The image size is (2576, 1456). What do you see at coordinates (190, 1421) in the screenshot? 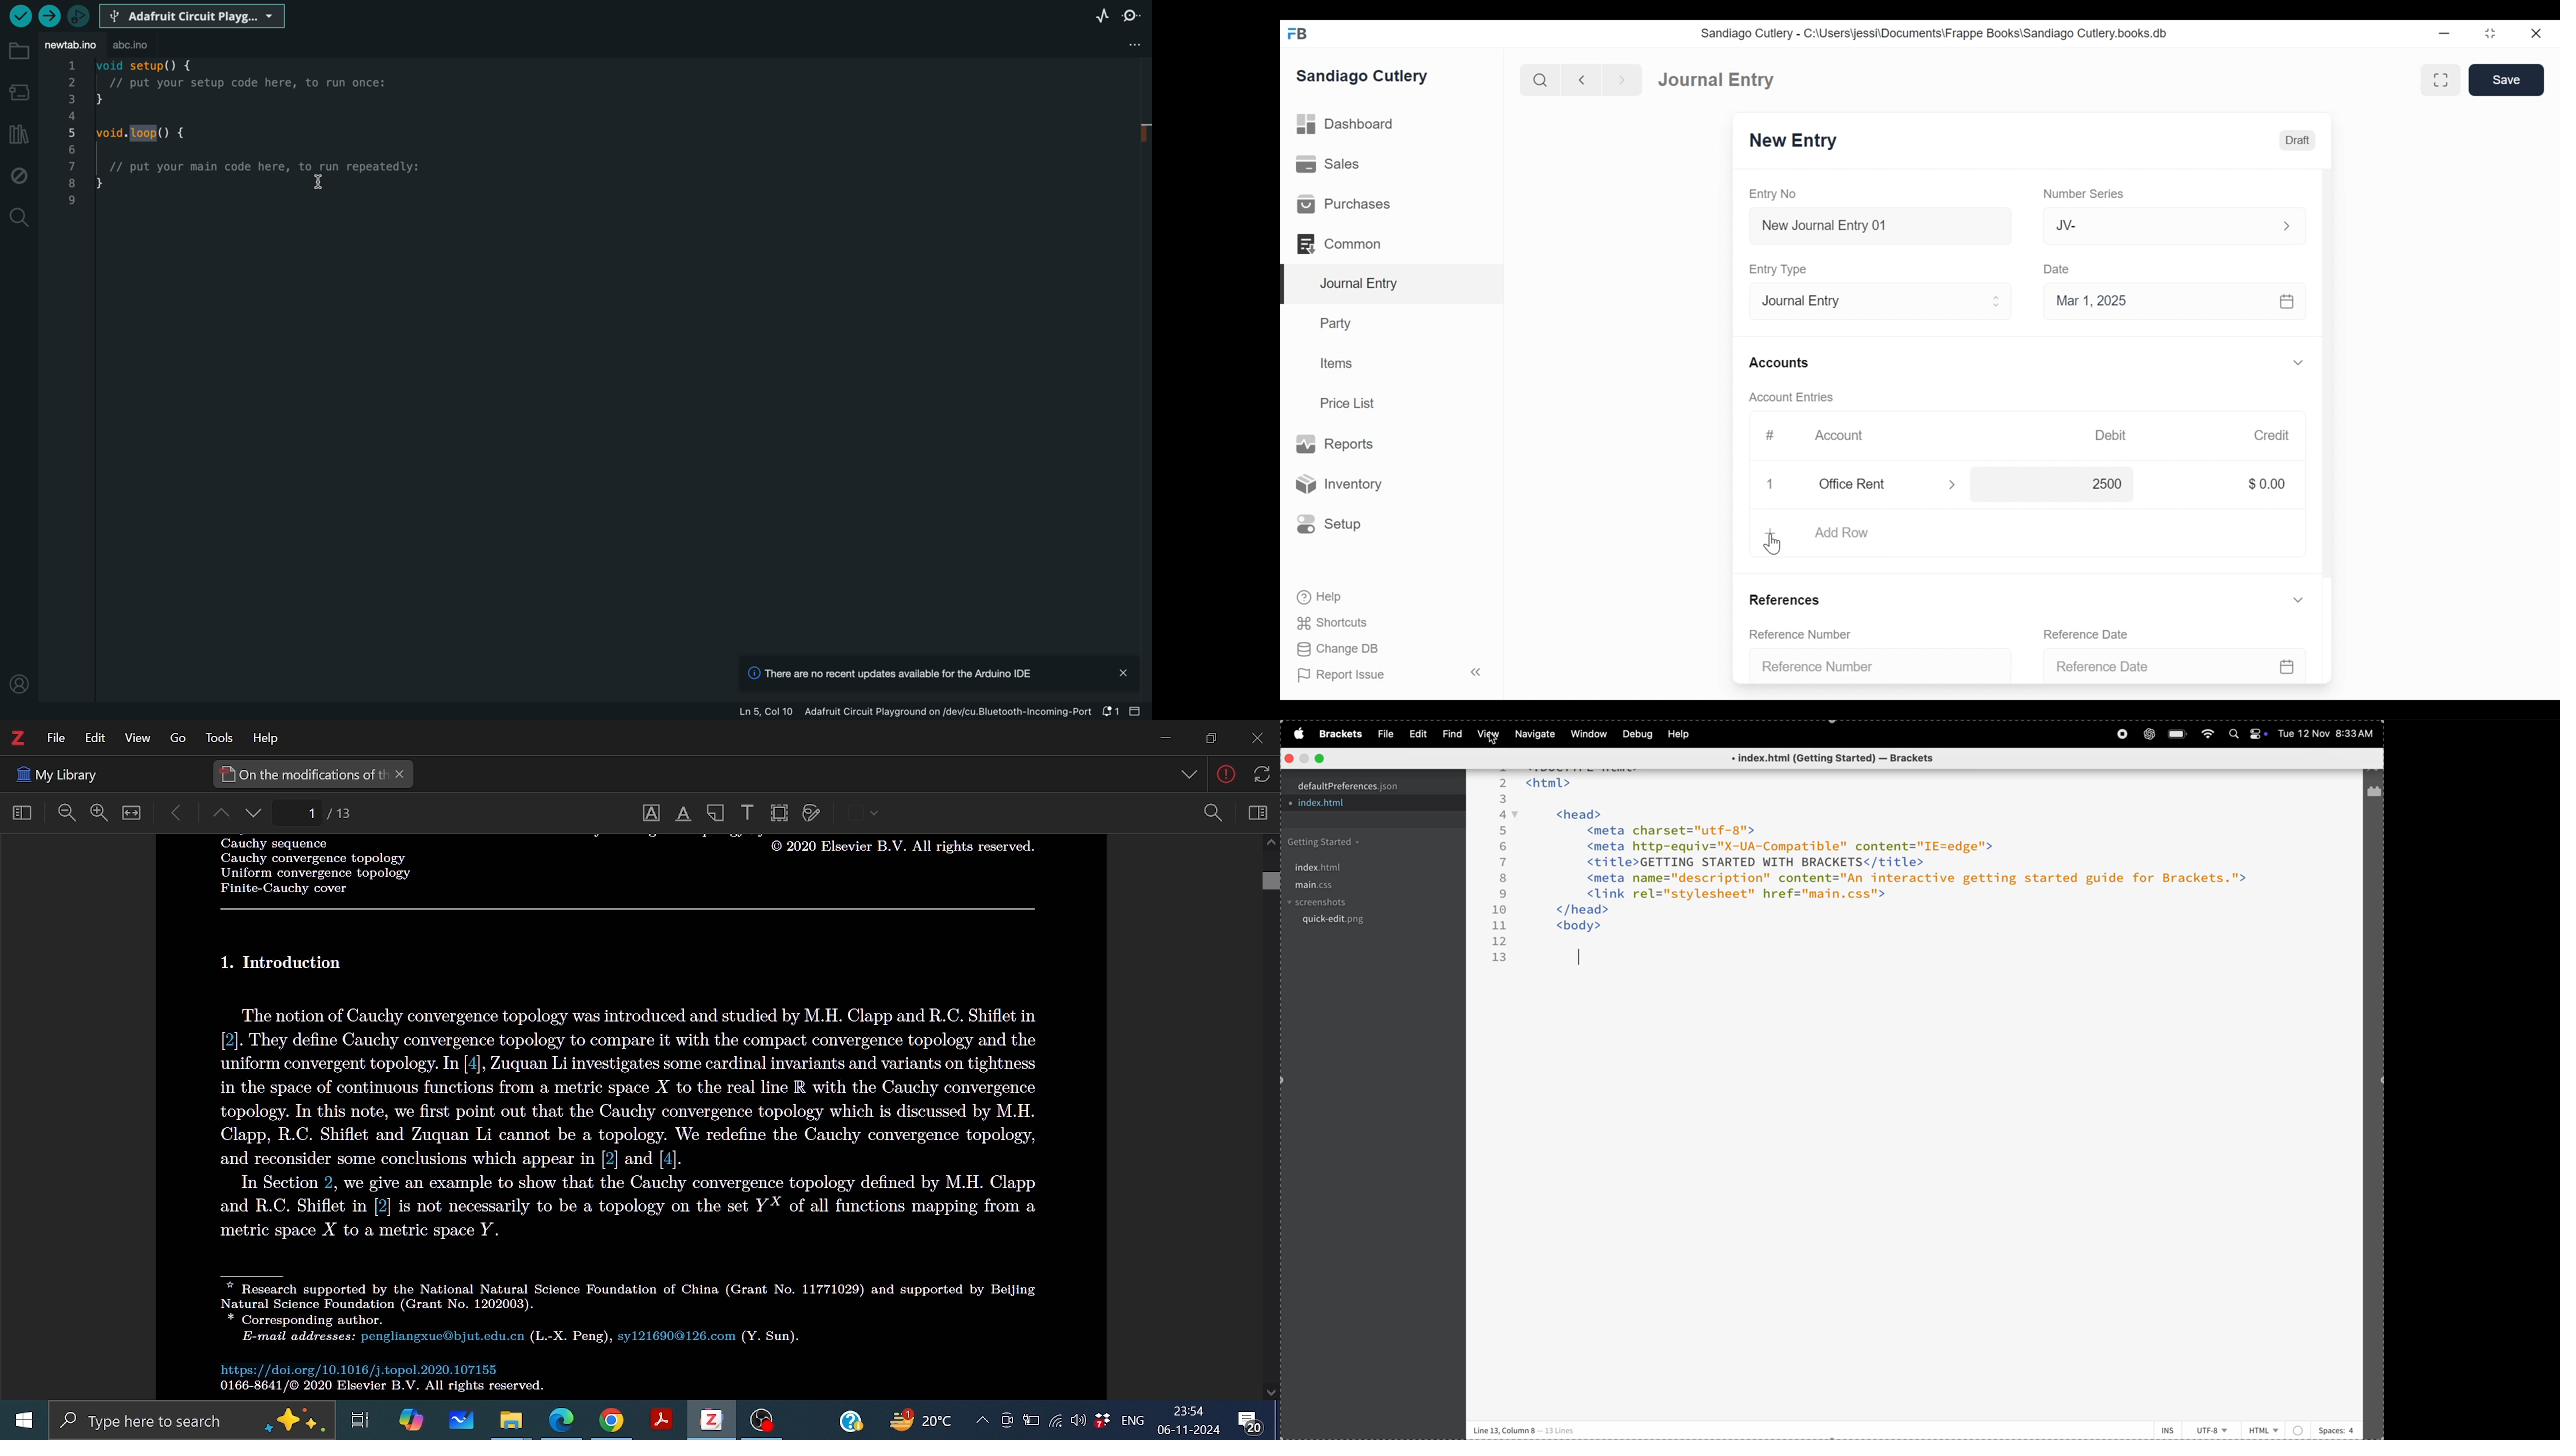
I see `Type here to serach` at bounding box center [190, 1421].